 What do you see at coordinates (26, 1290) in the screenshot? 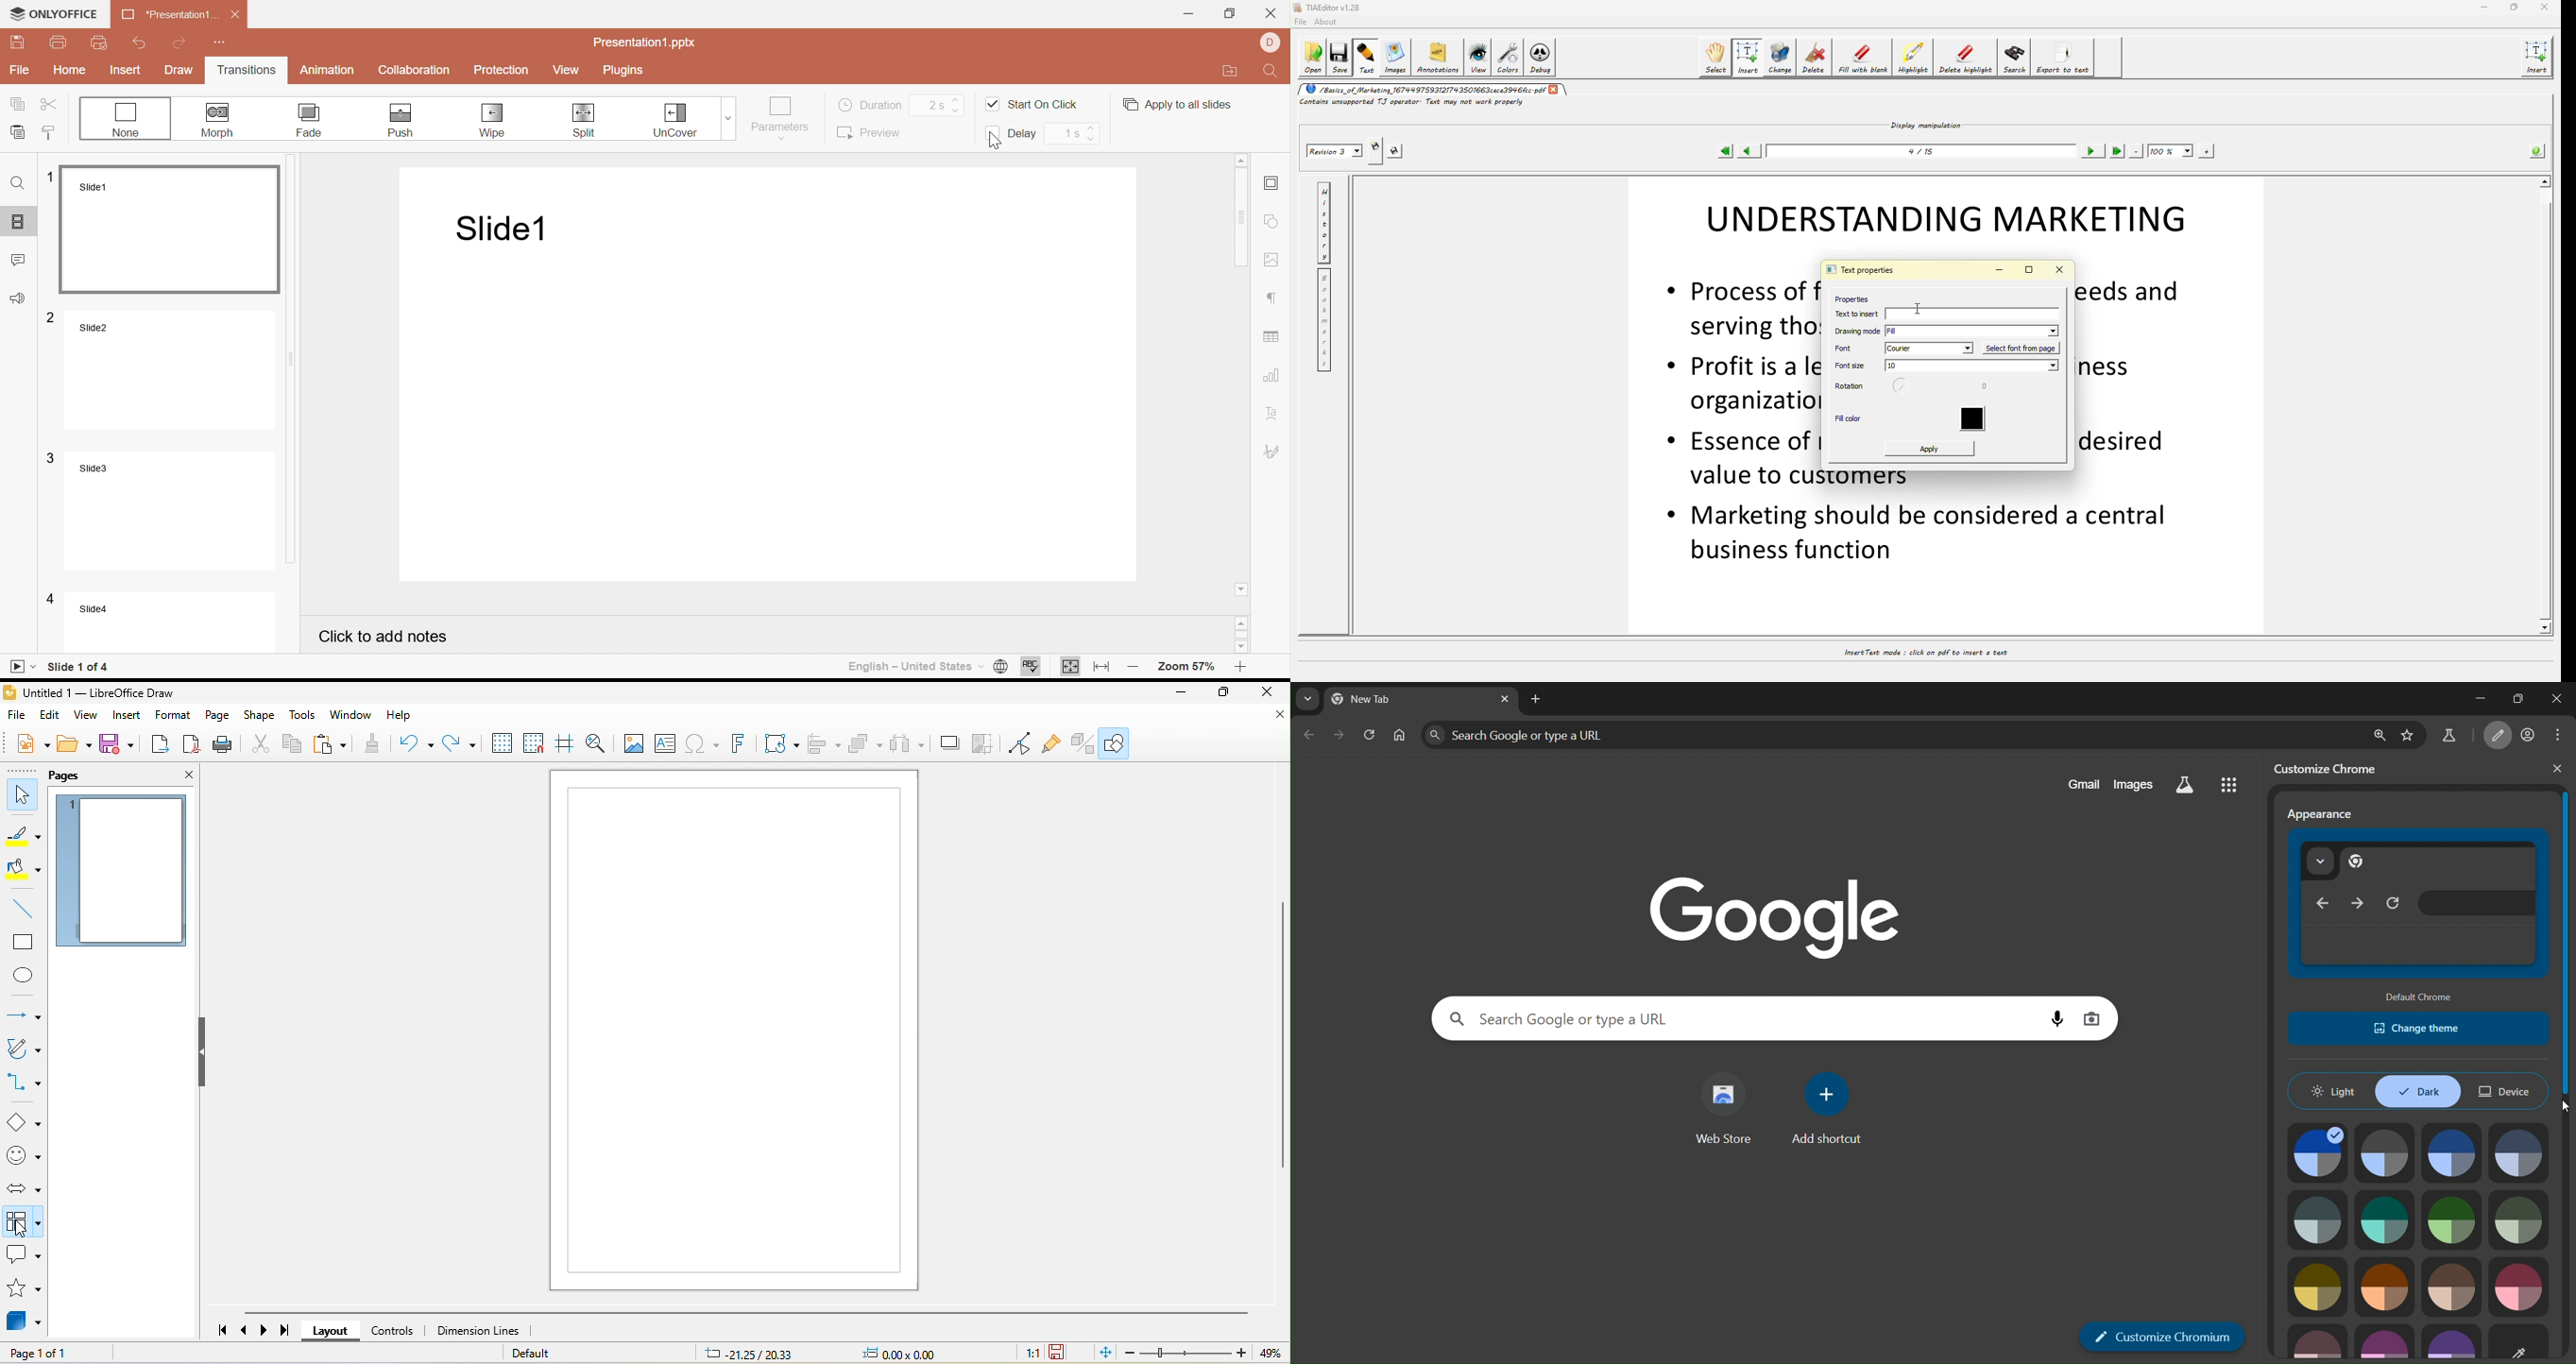
I see `star and banners` at bounding box center [26, 1290].